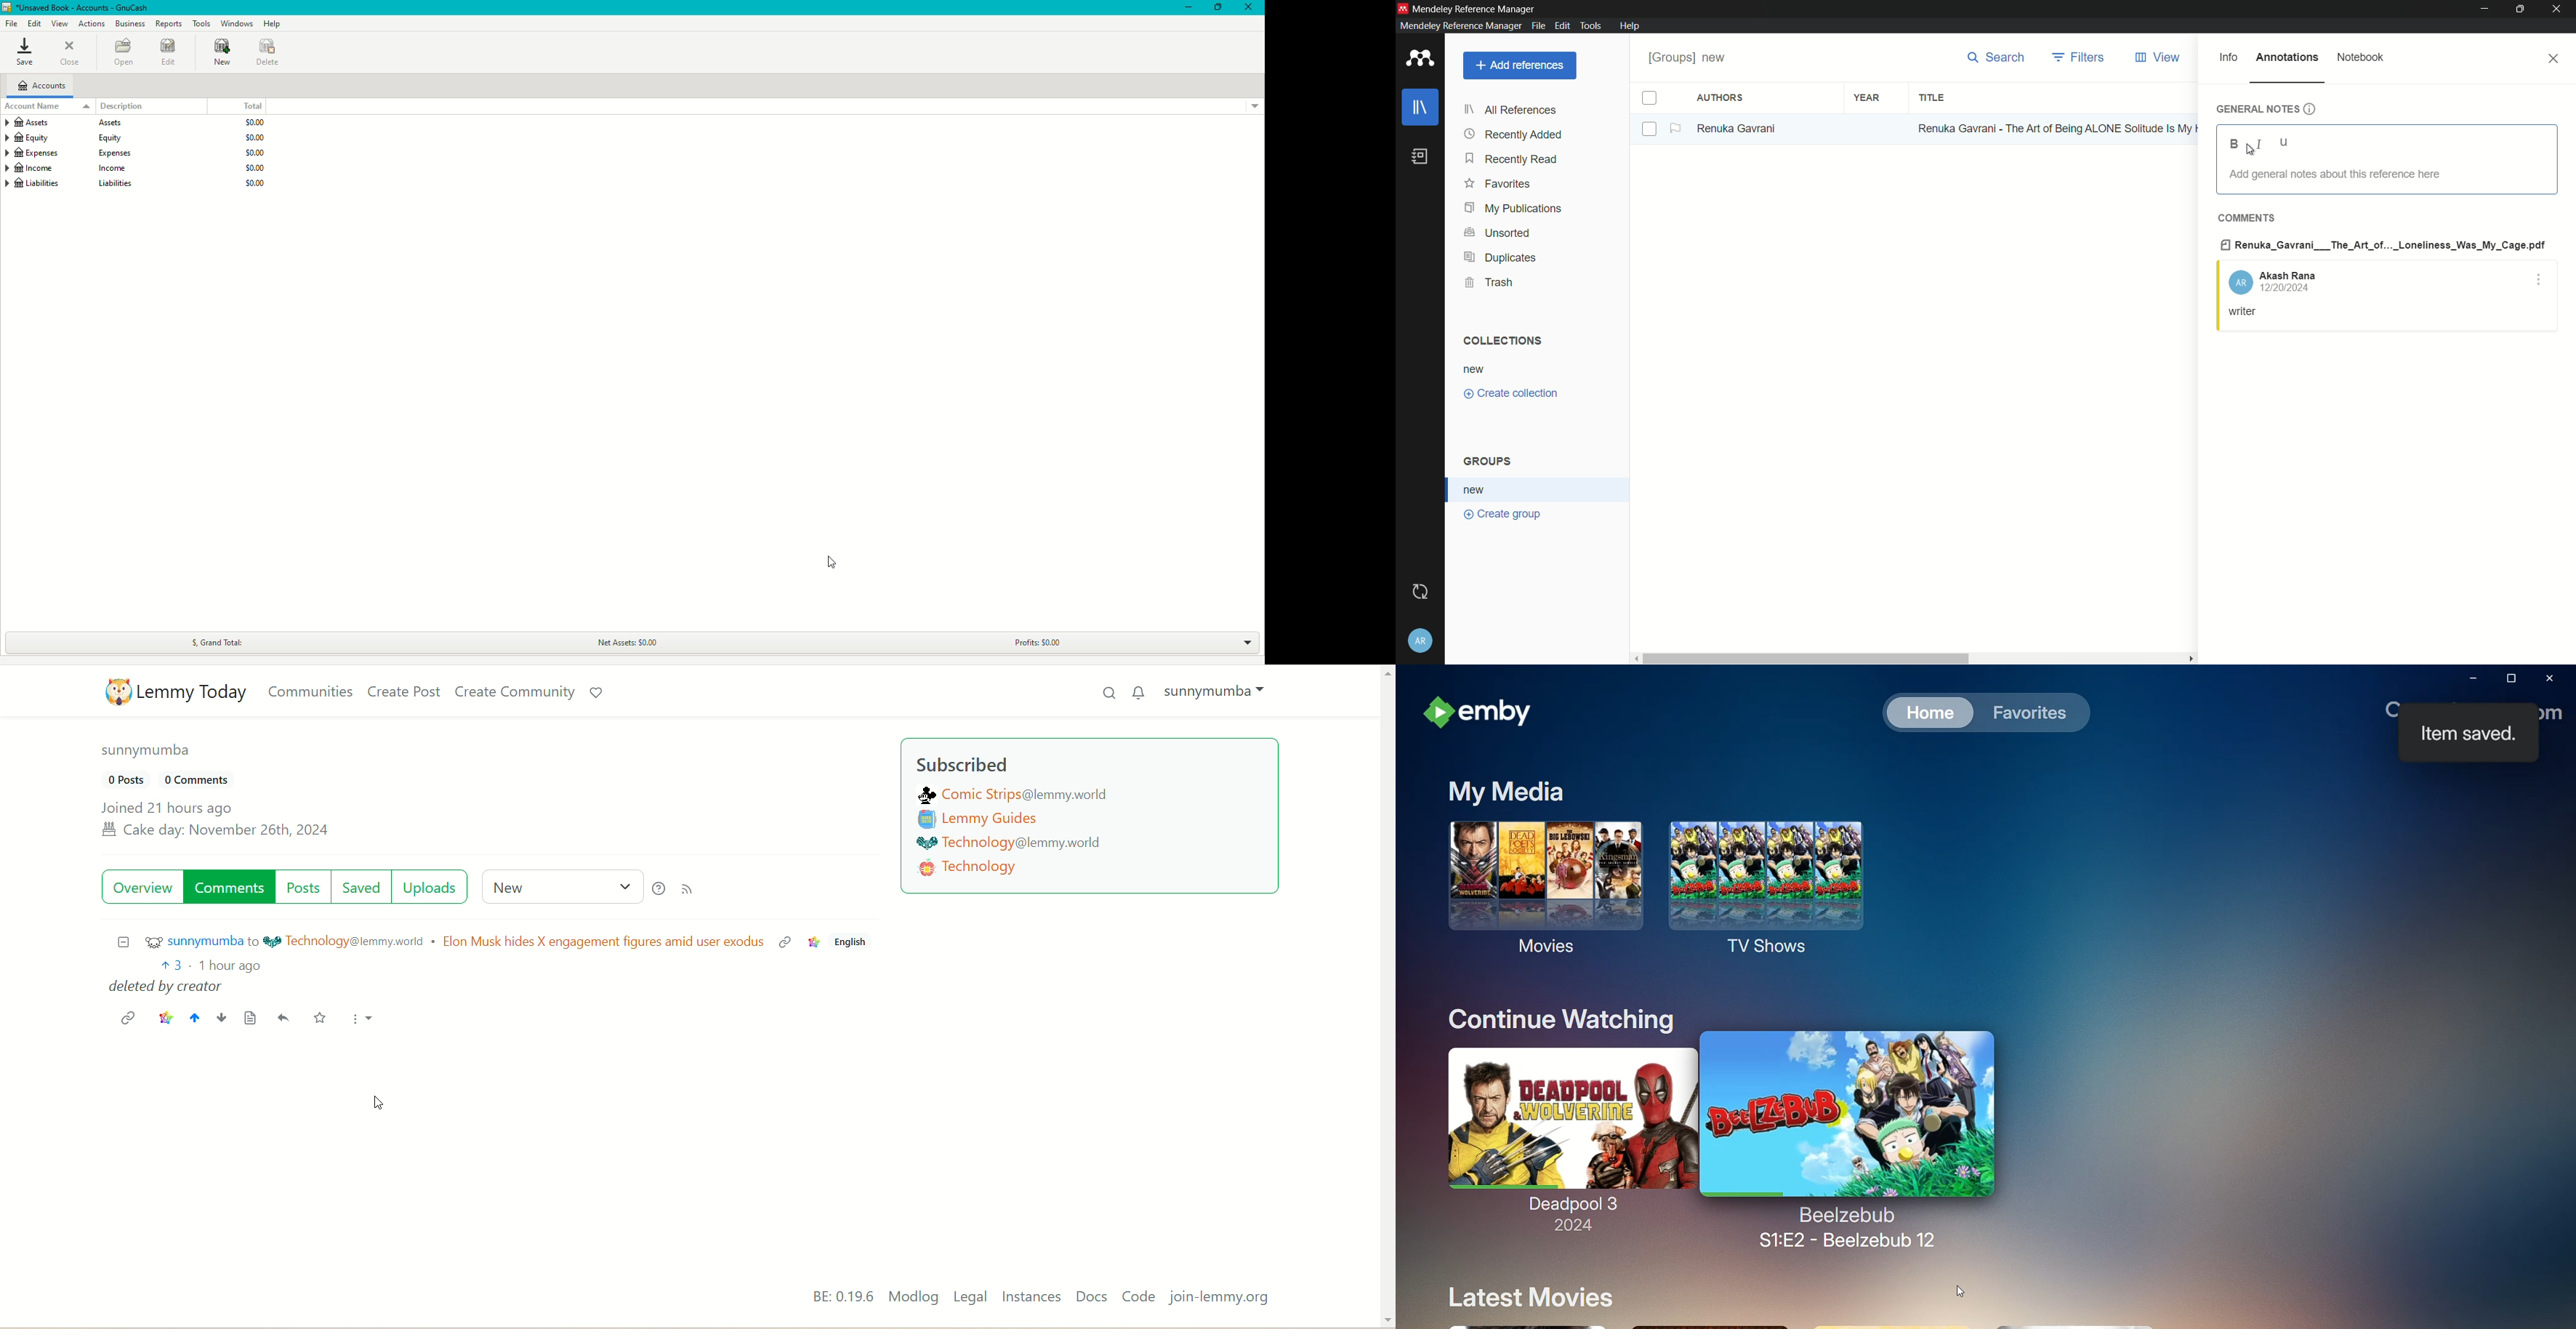 The image size is (2576, 1344). What do you see at coordinates (268, 51) in the screenshot?
I see `Delete` at bounding box center [268, 51].